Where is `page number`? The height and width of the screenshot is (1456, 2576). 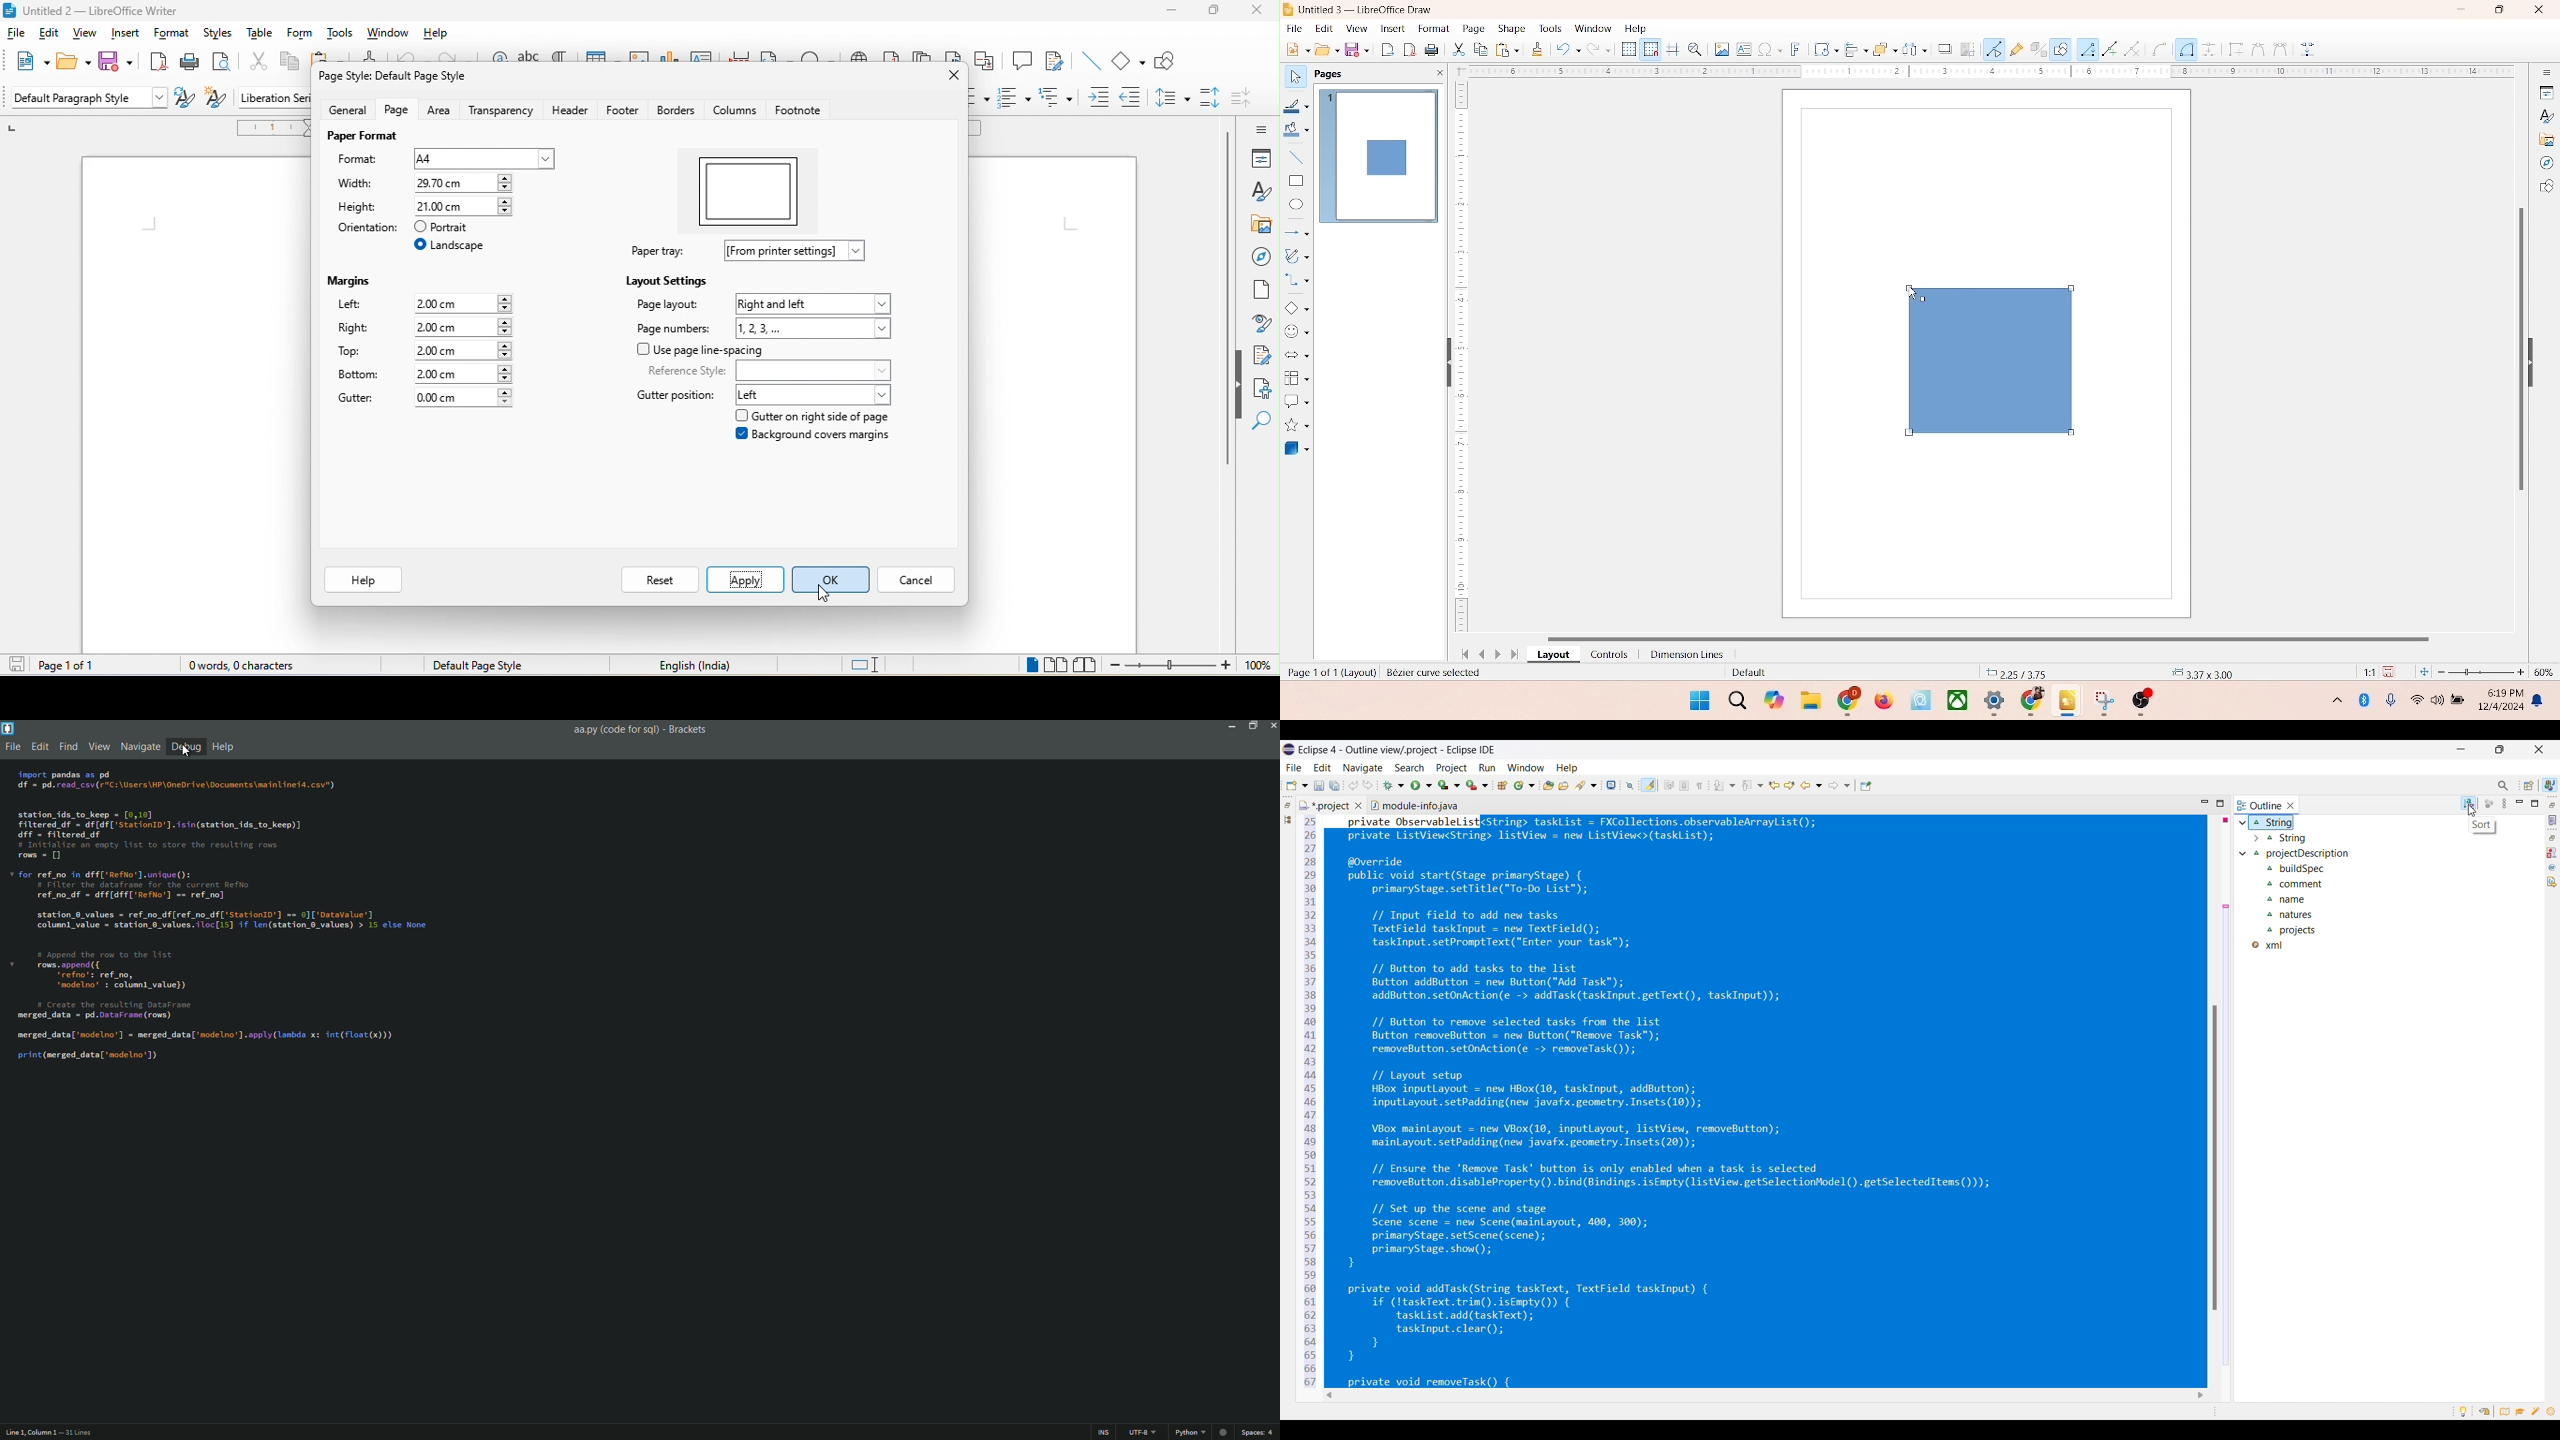 page number is located at coordinates (1329, 671).